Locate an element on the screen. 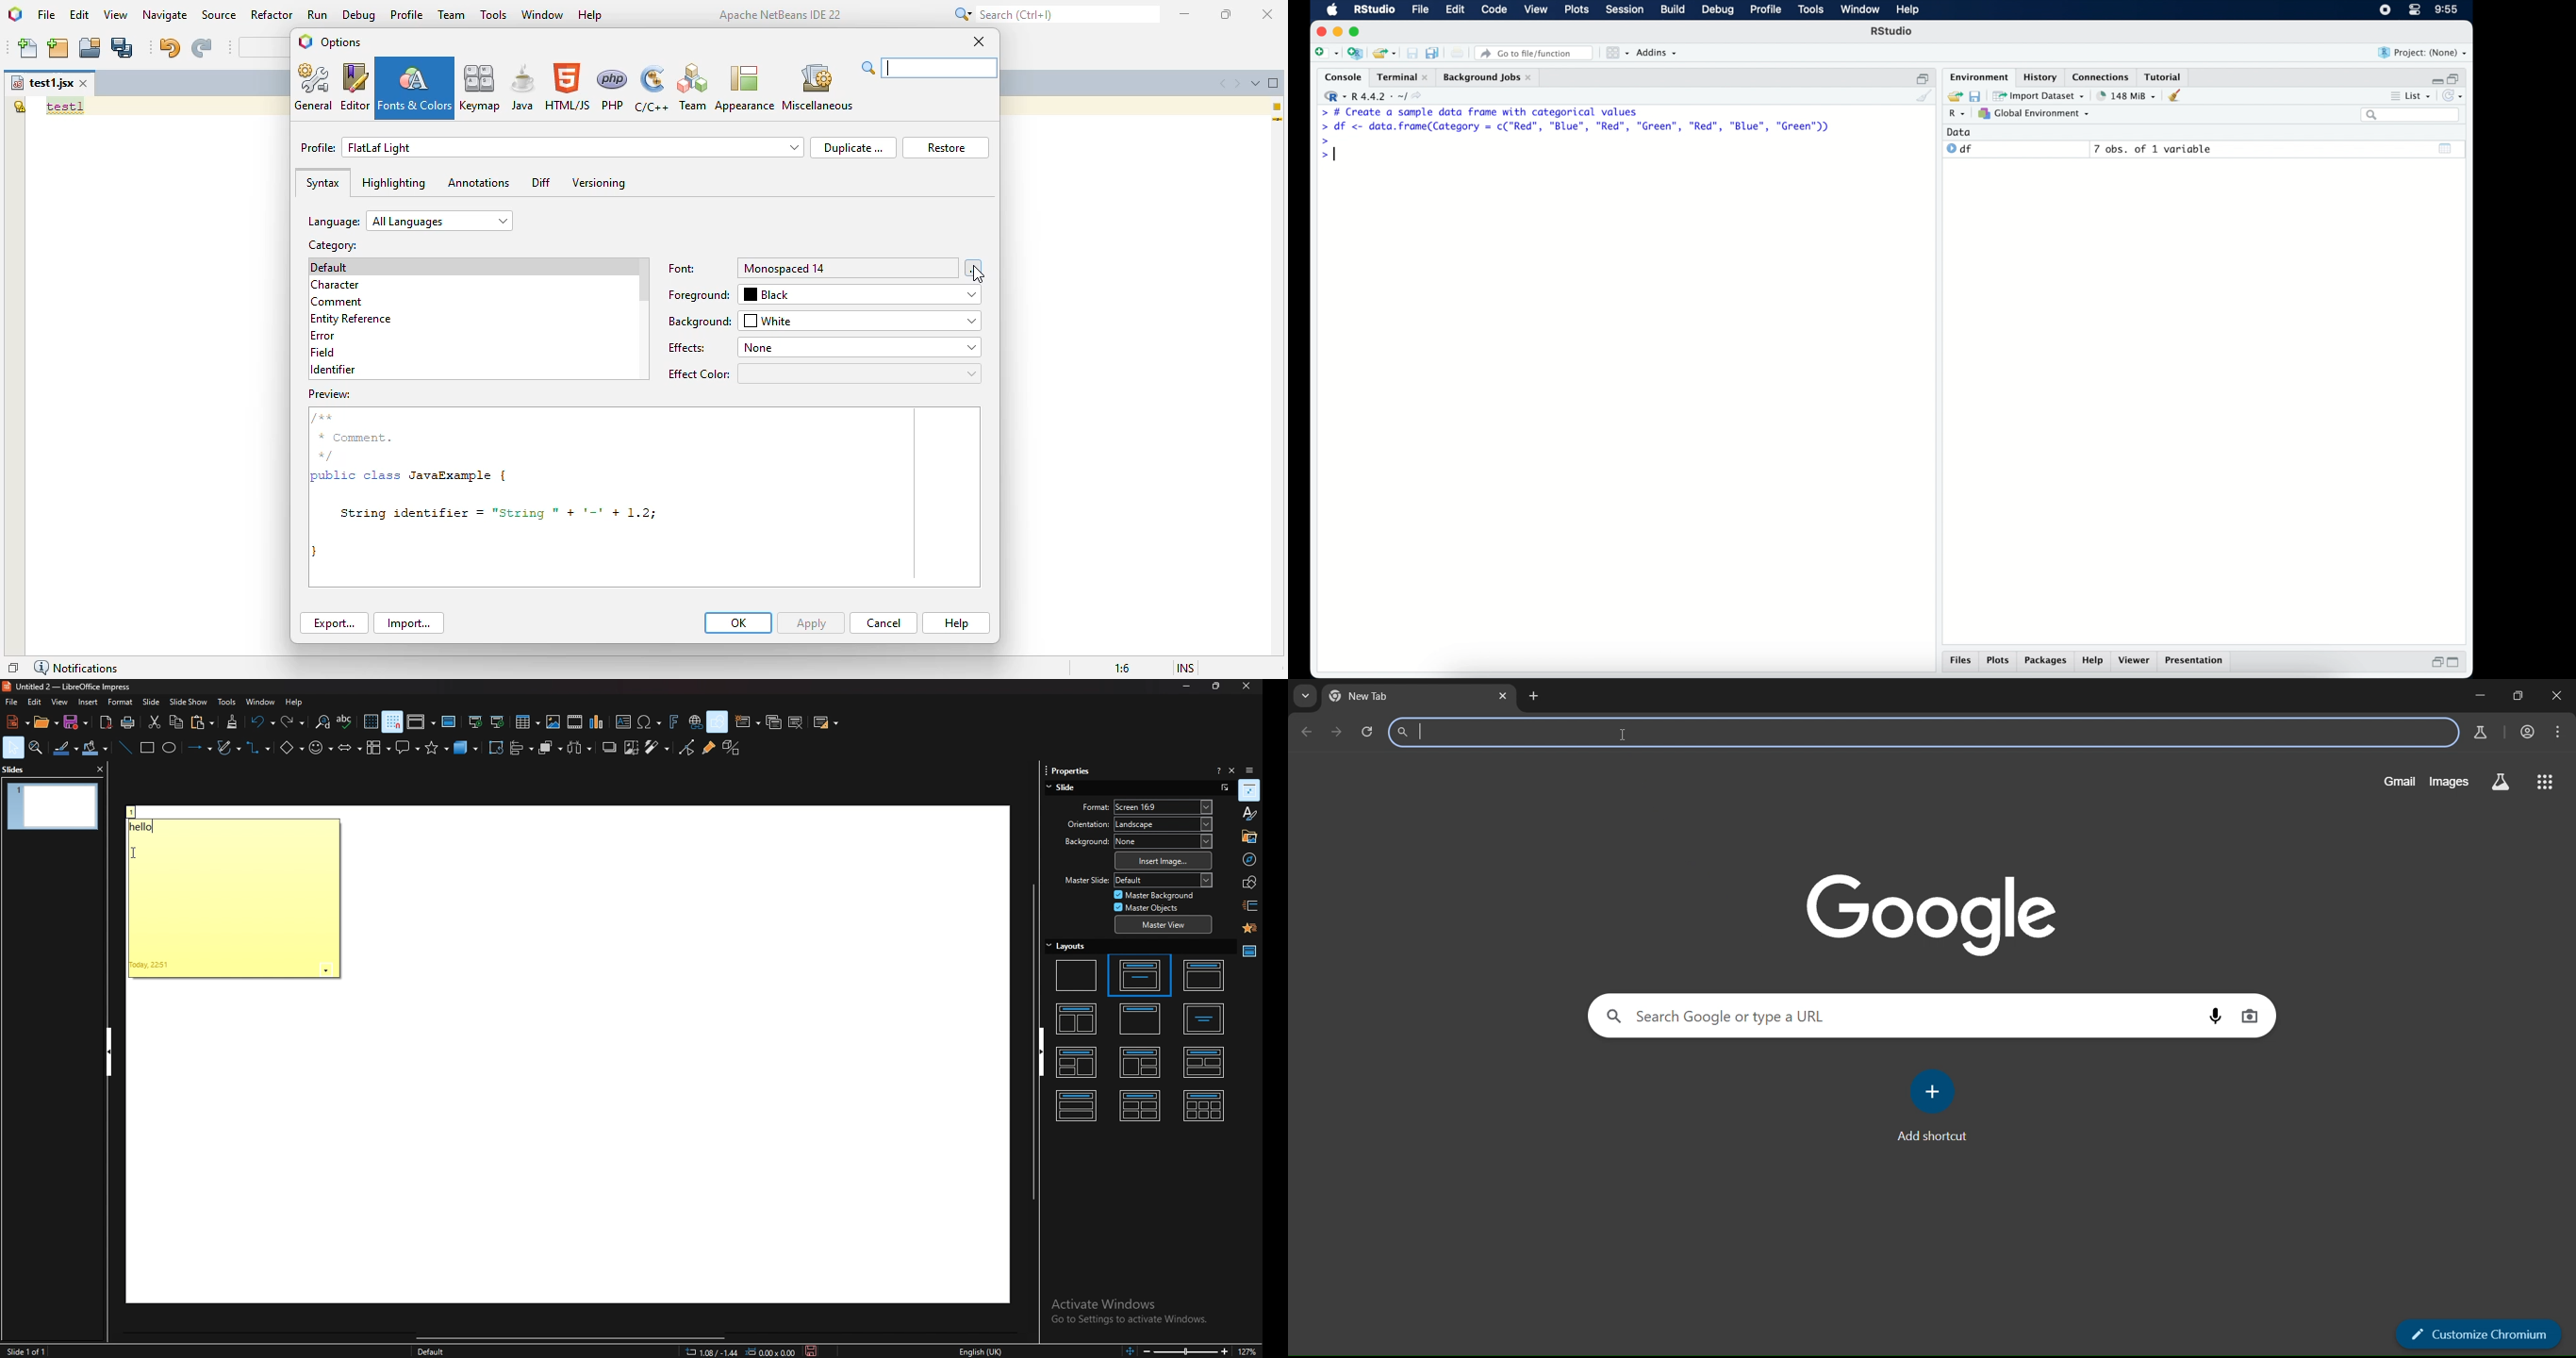 The image size is (2576, 1372). plots is located at coordinates (1998, 661).